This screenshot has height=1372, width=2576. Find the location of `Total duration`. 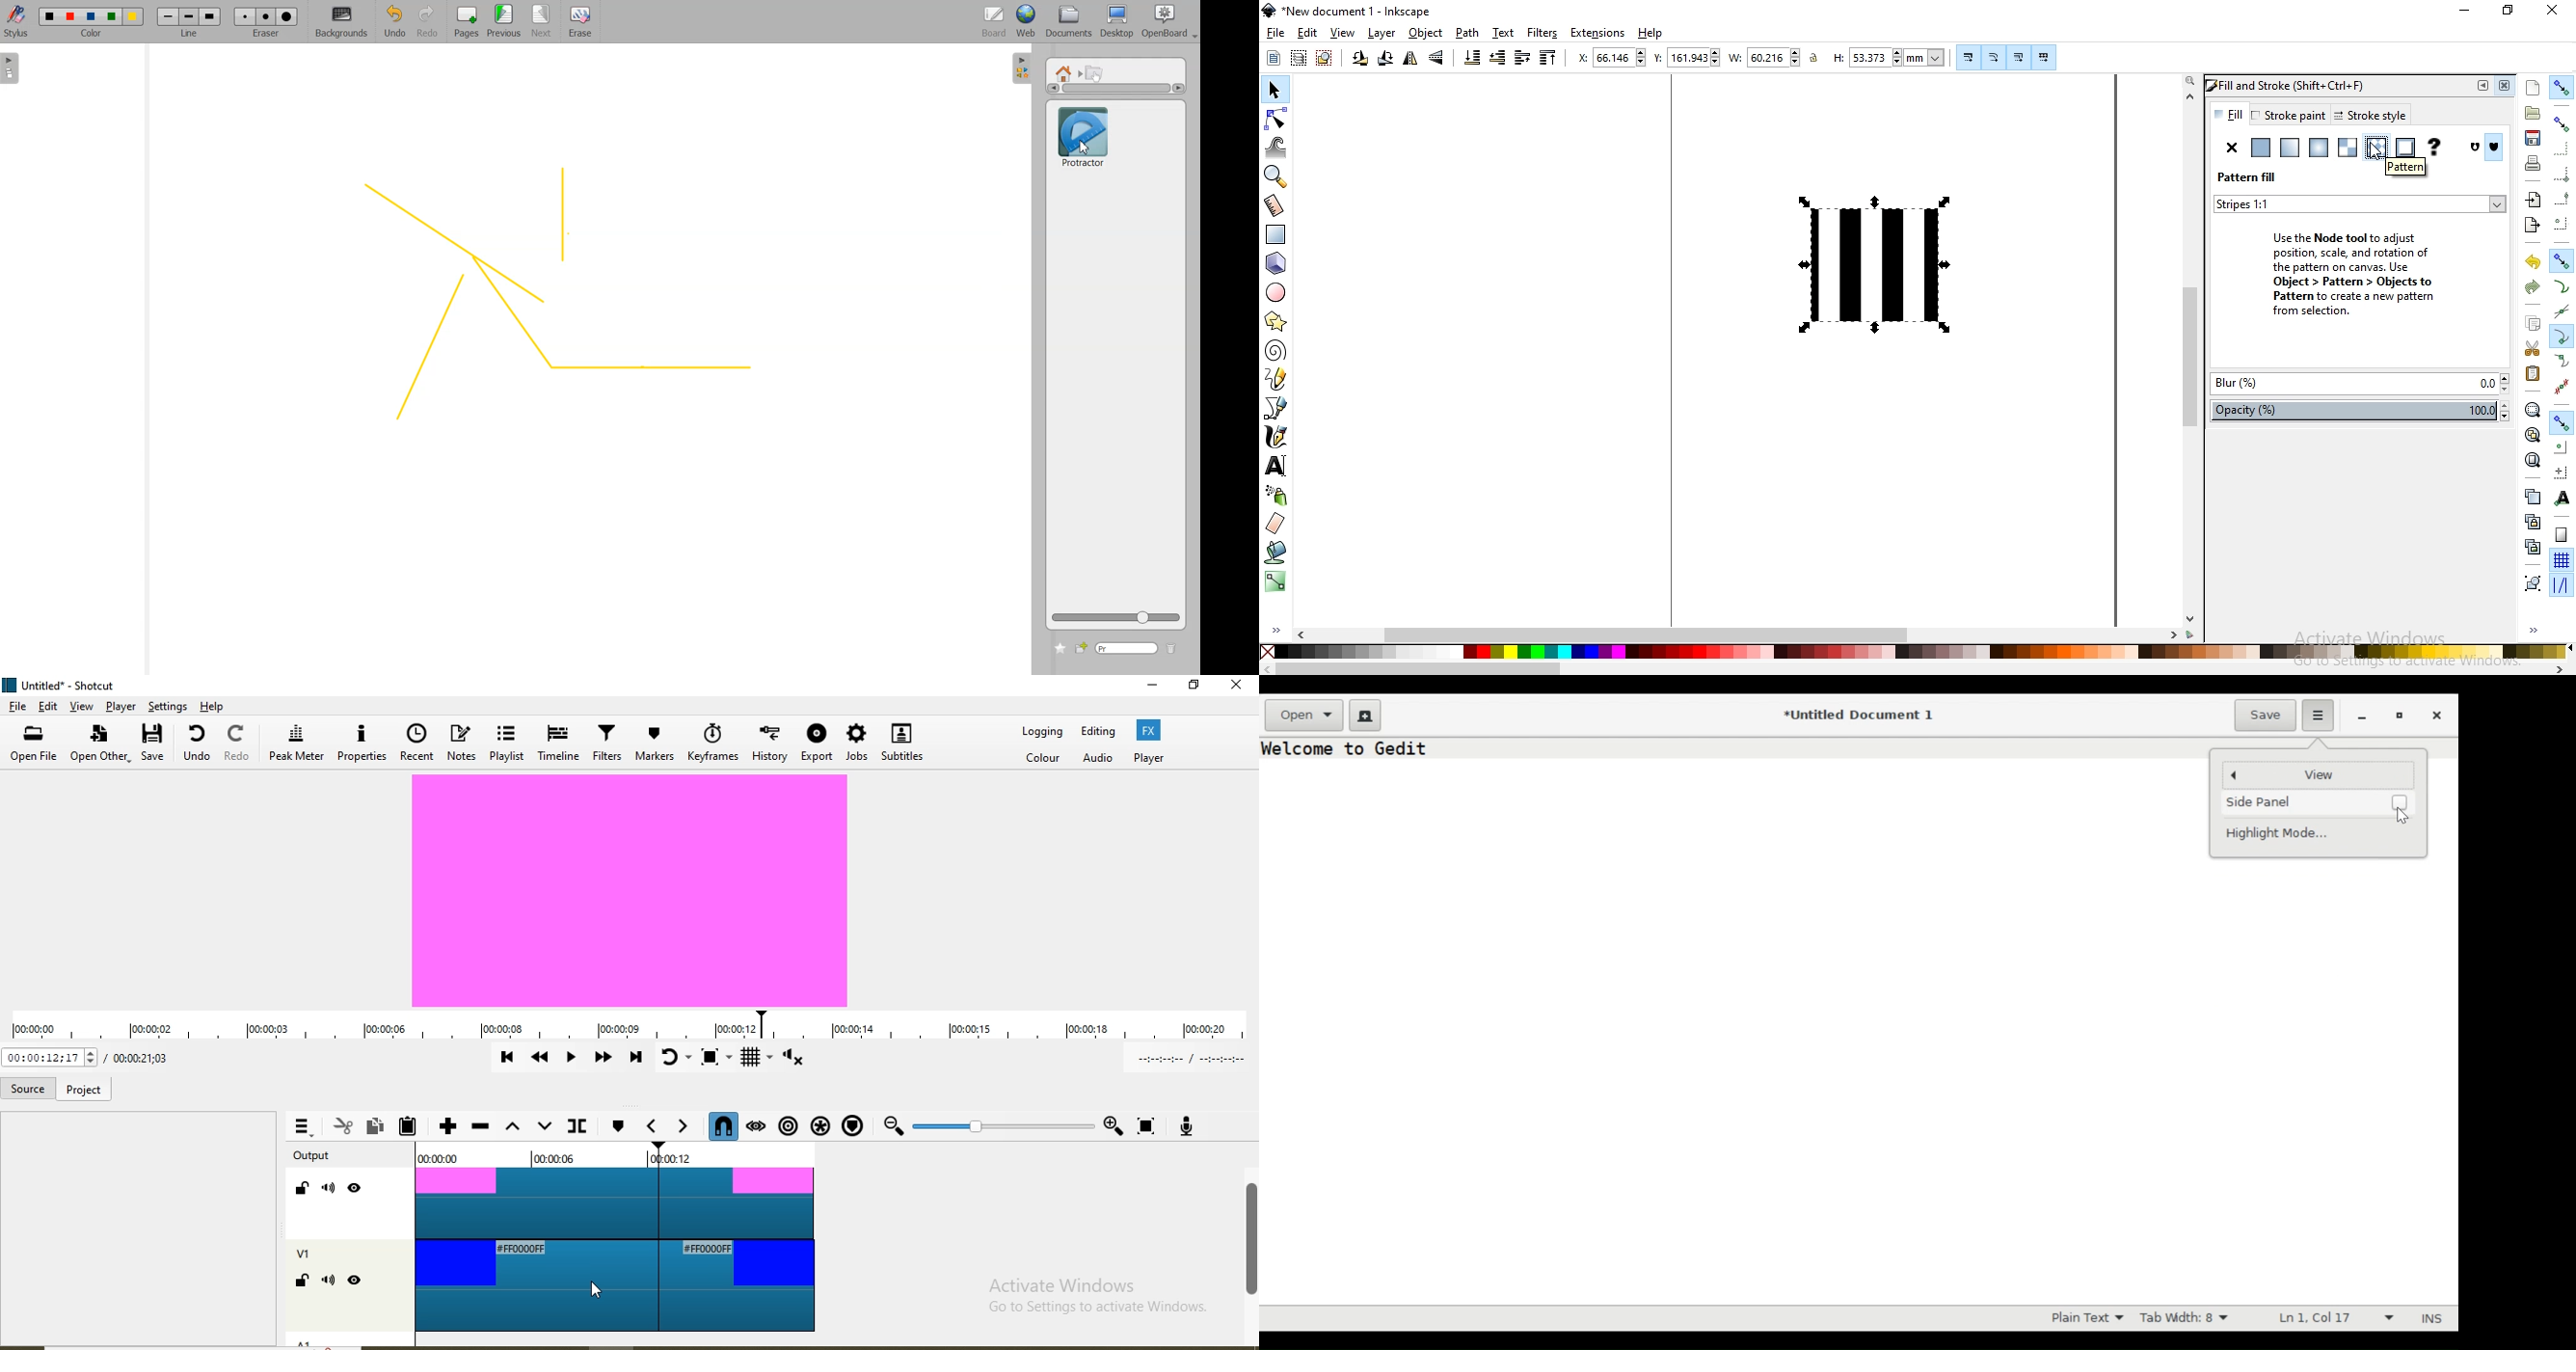

Total duration is located at coordinates (141, 1057).